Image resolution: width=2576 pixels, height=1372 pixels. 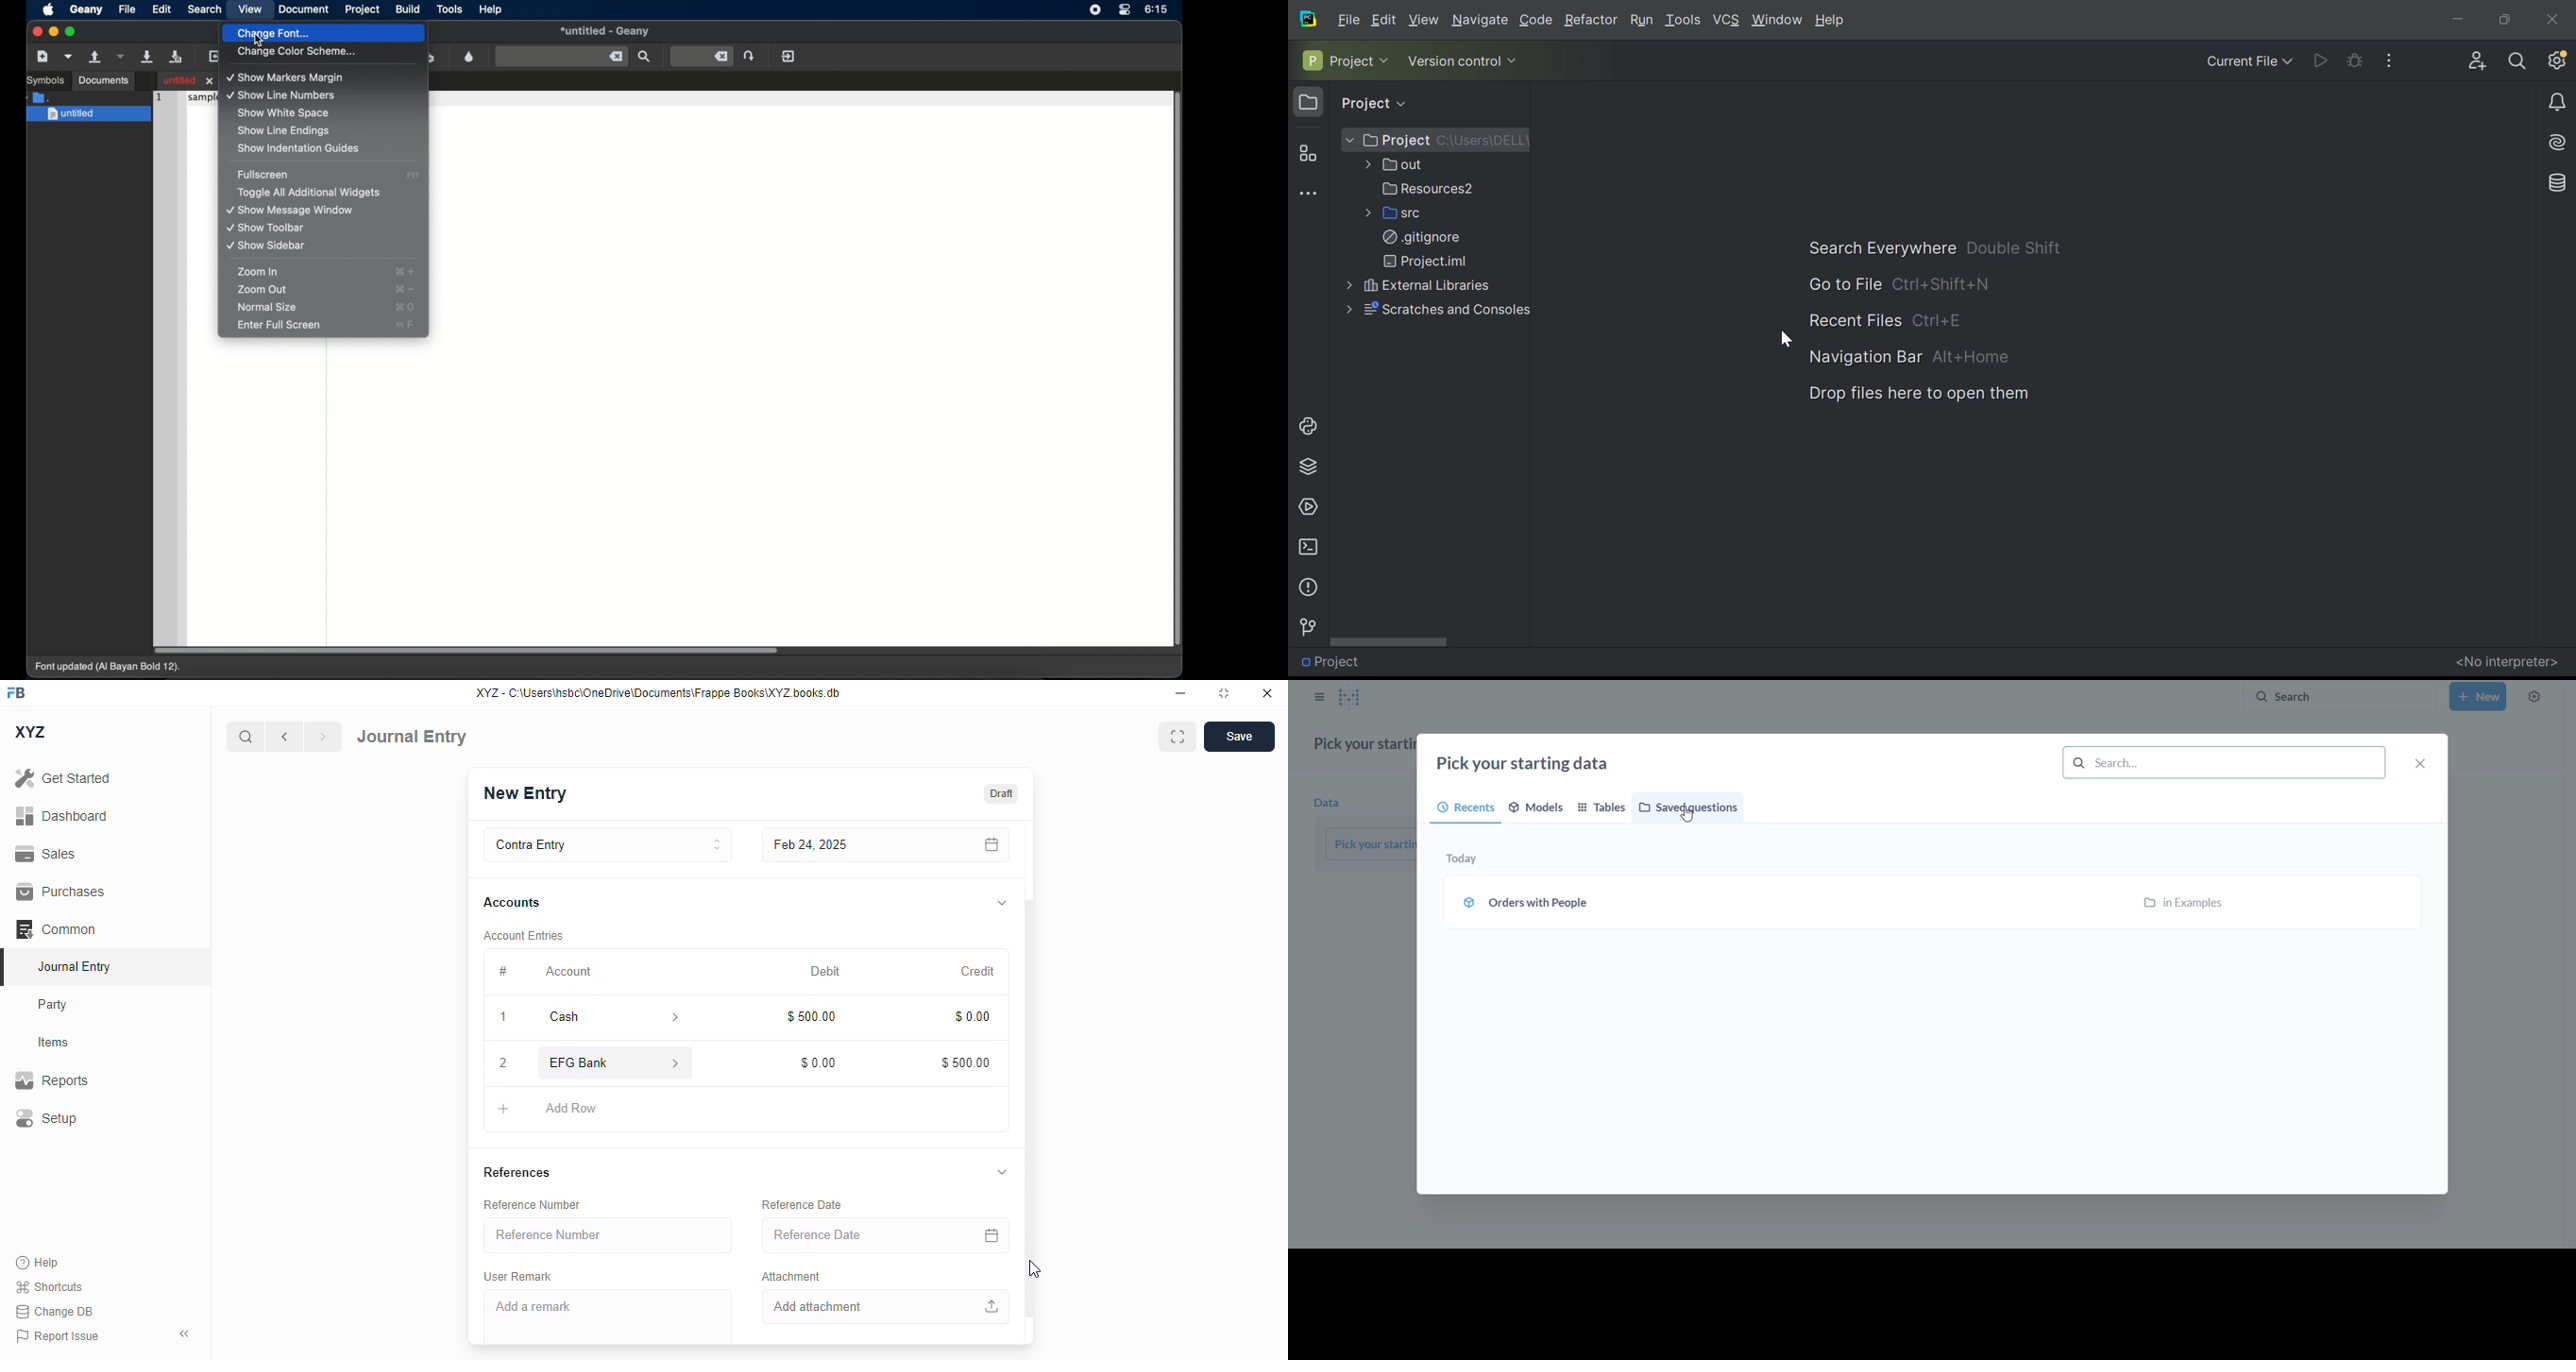 What do you see at coordinates (1224, 693) in the screenshot?
I see `toggle maximize` at bounding box center [1224, 693].